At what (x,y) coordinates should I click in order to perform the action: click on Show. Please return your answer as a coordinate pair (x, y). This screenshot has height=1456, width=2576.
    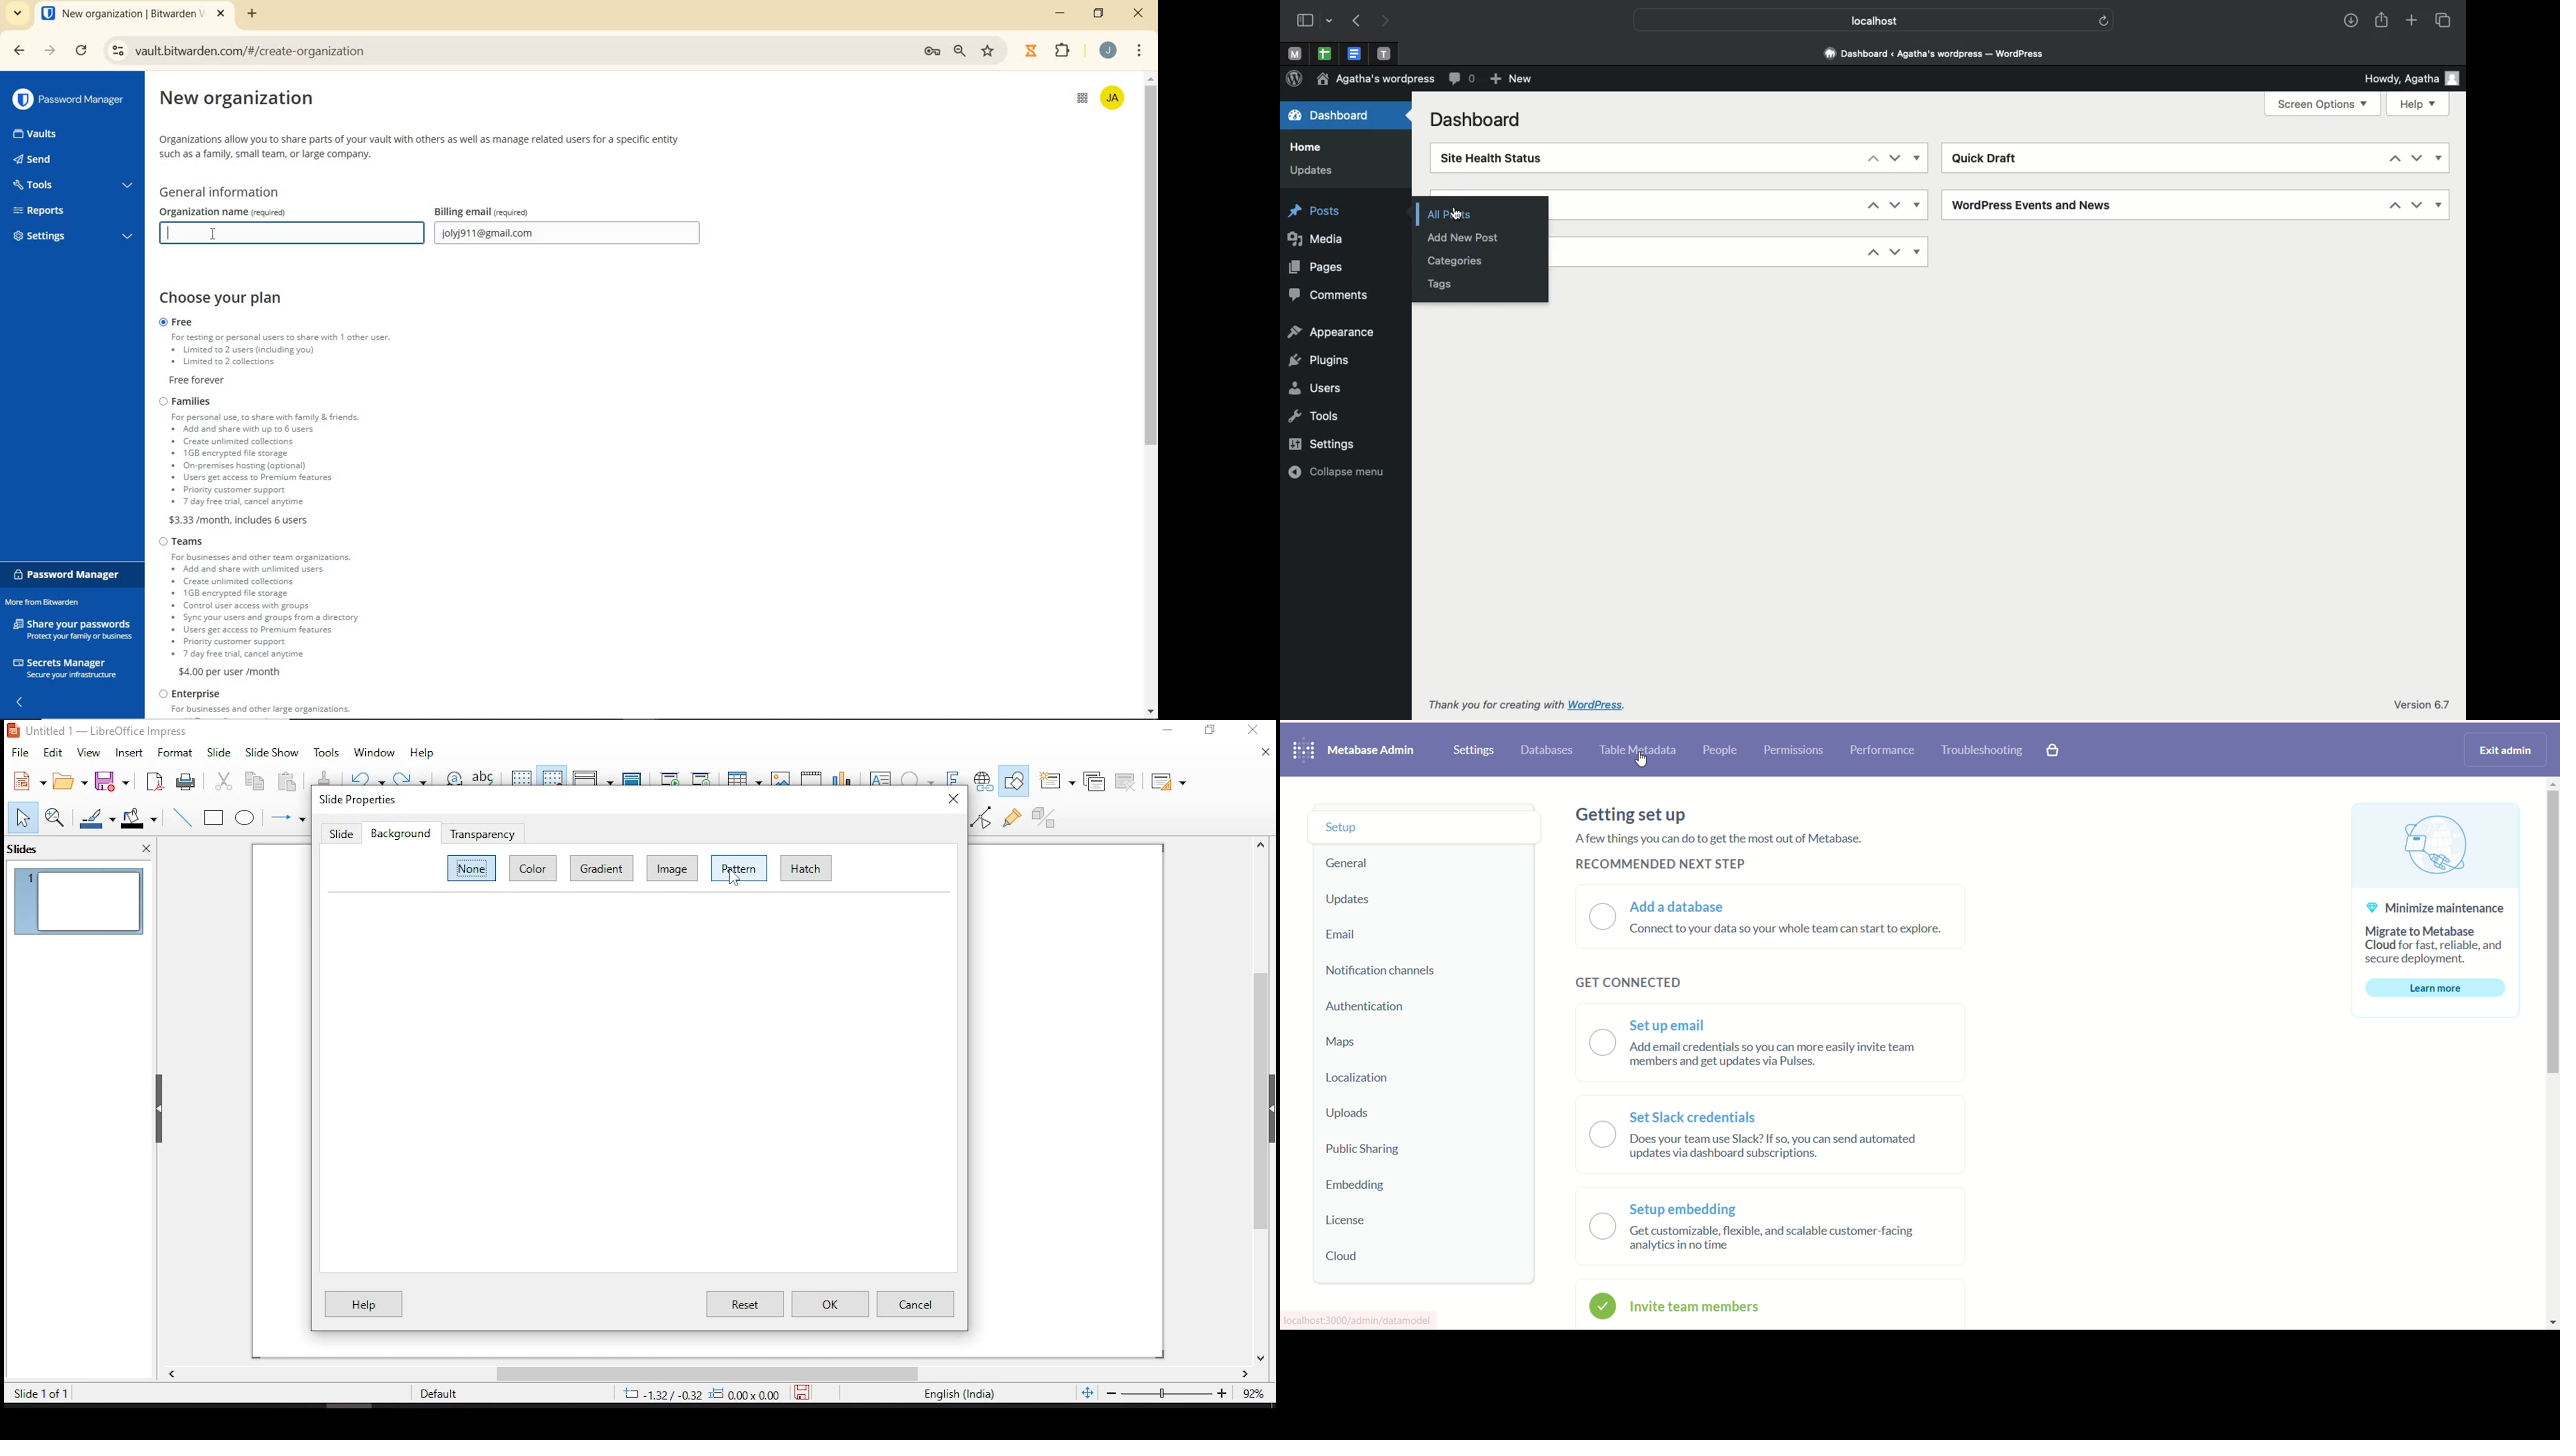
    Looking at the image, I should click on (2439, 160).